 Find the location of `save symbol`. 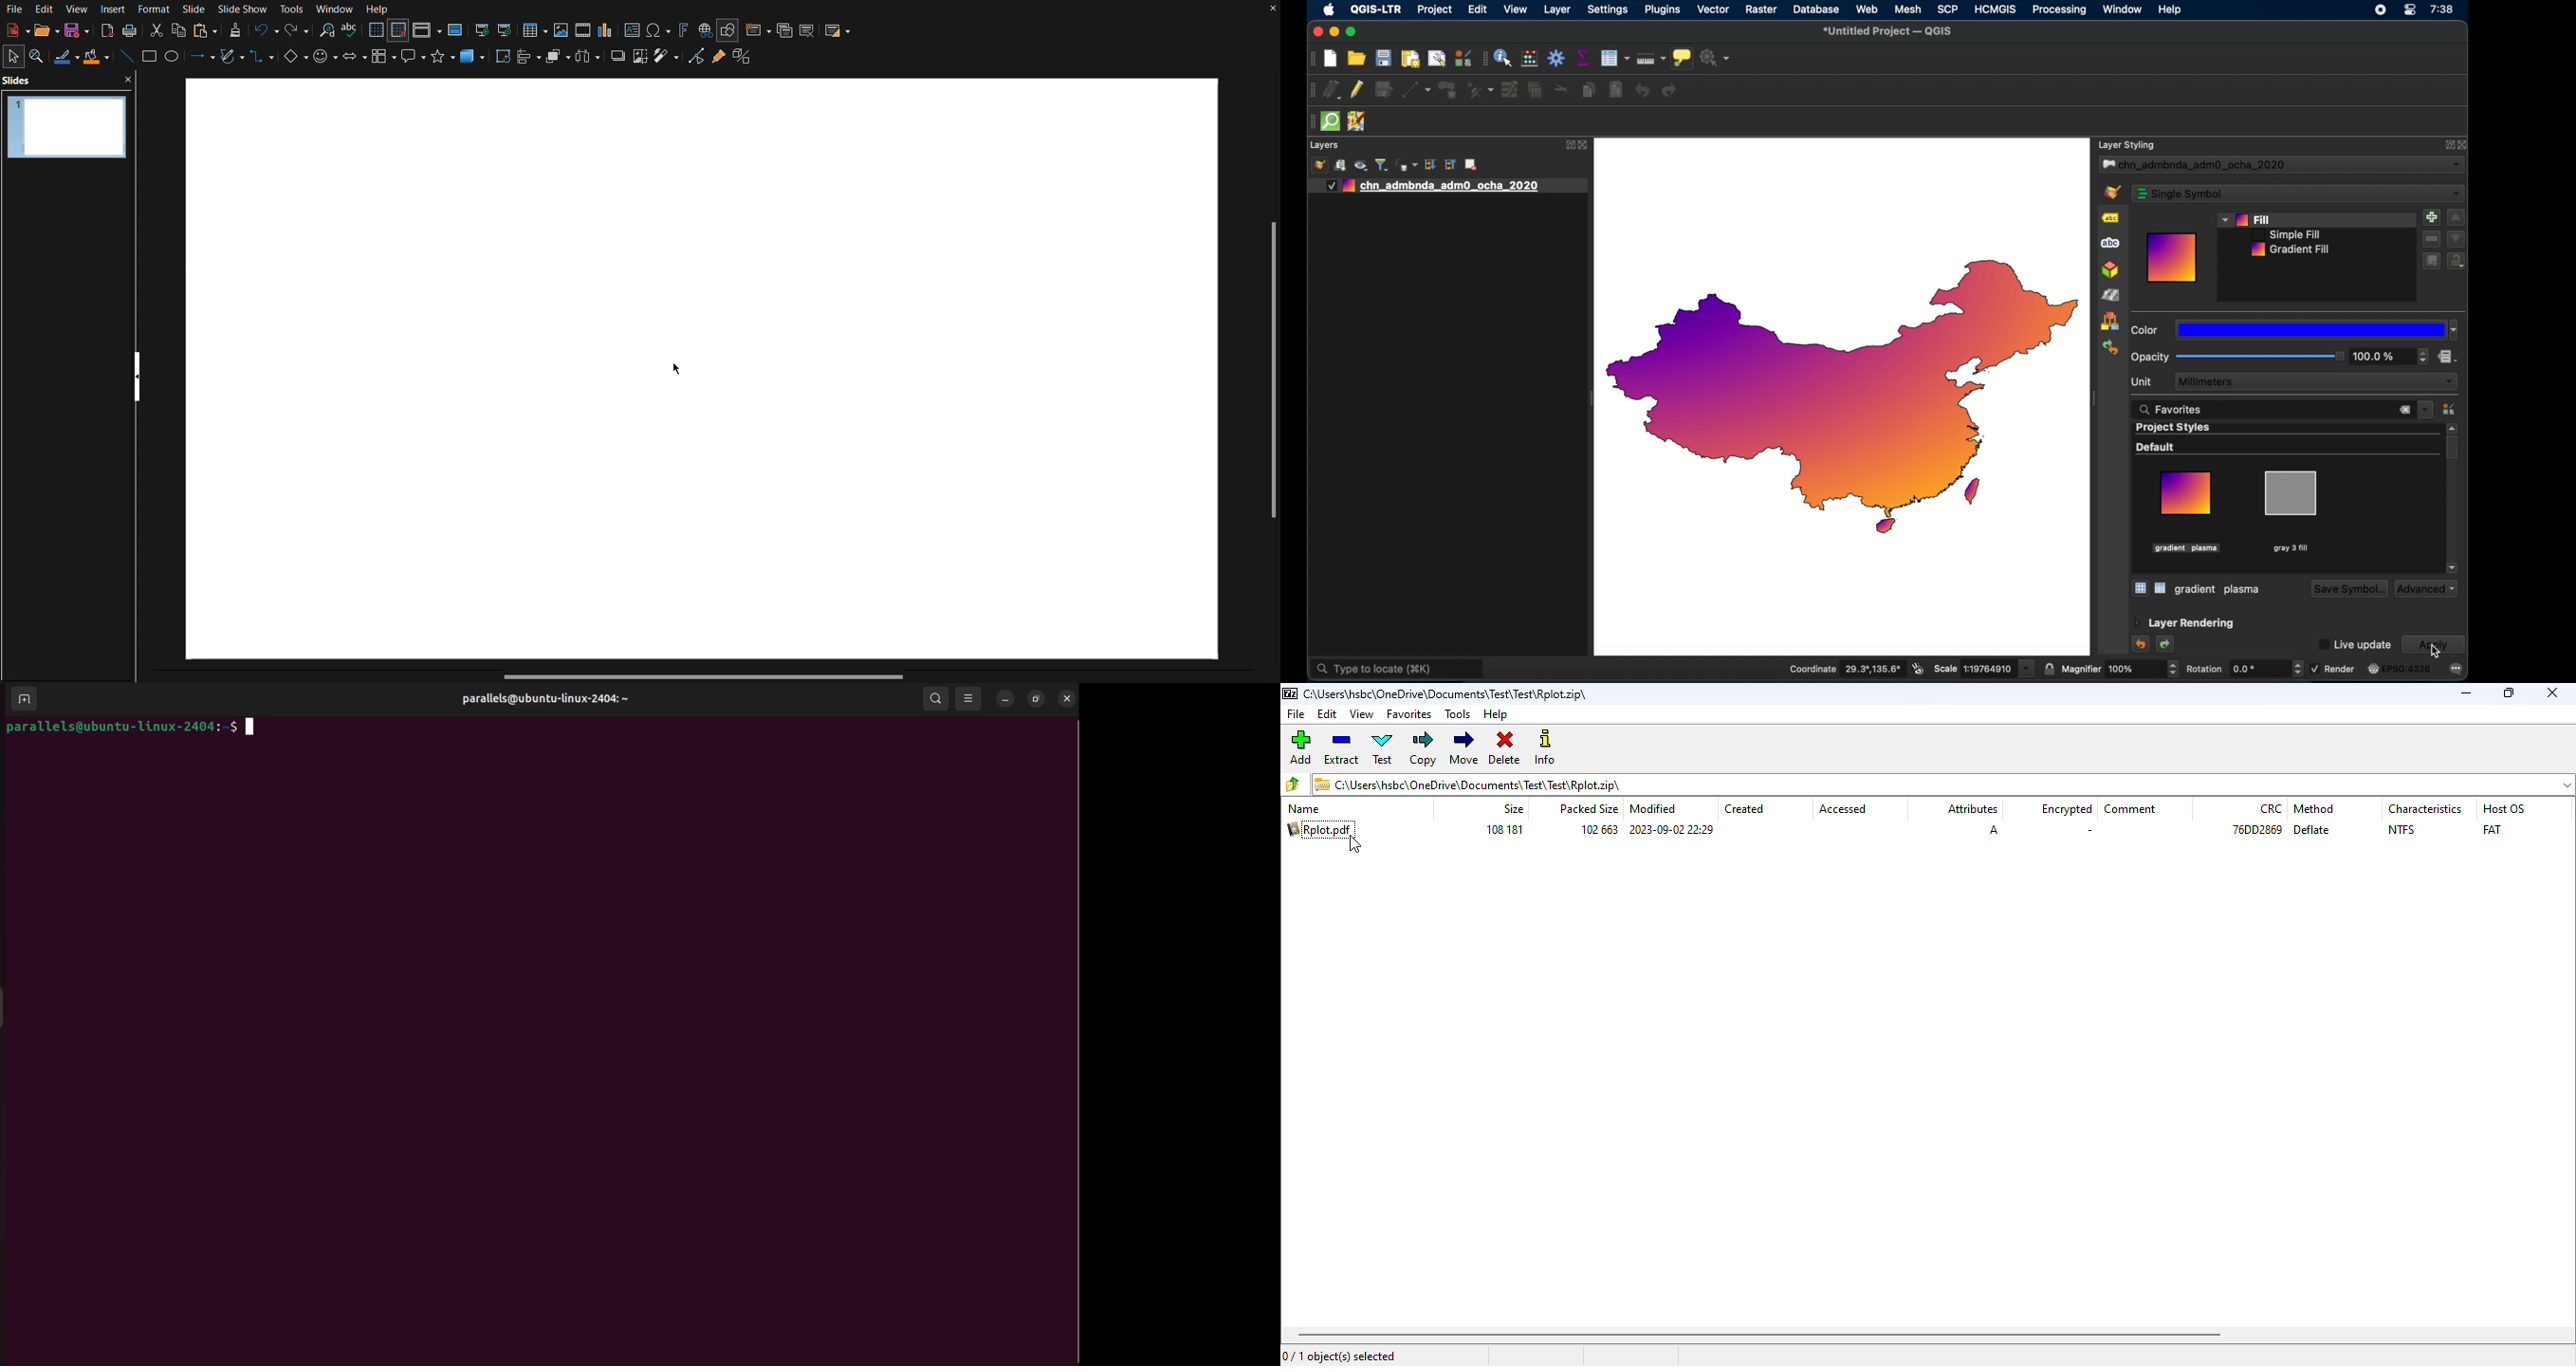

save symbol is located at coordinates (2348, 589).